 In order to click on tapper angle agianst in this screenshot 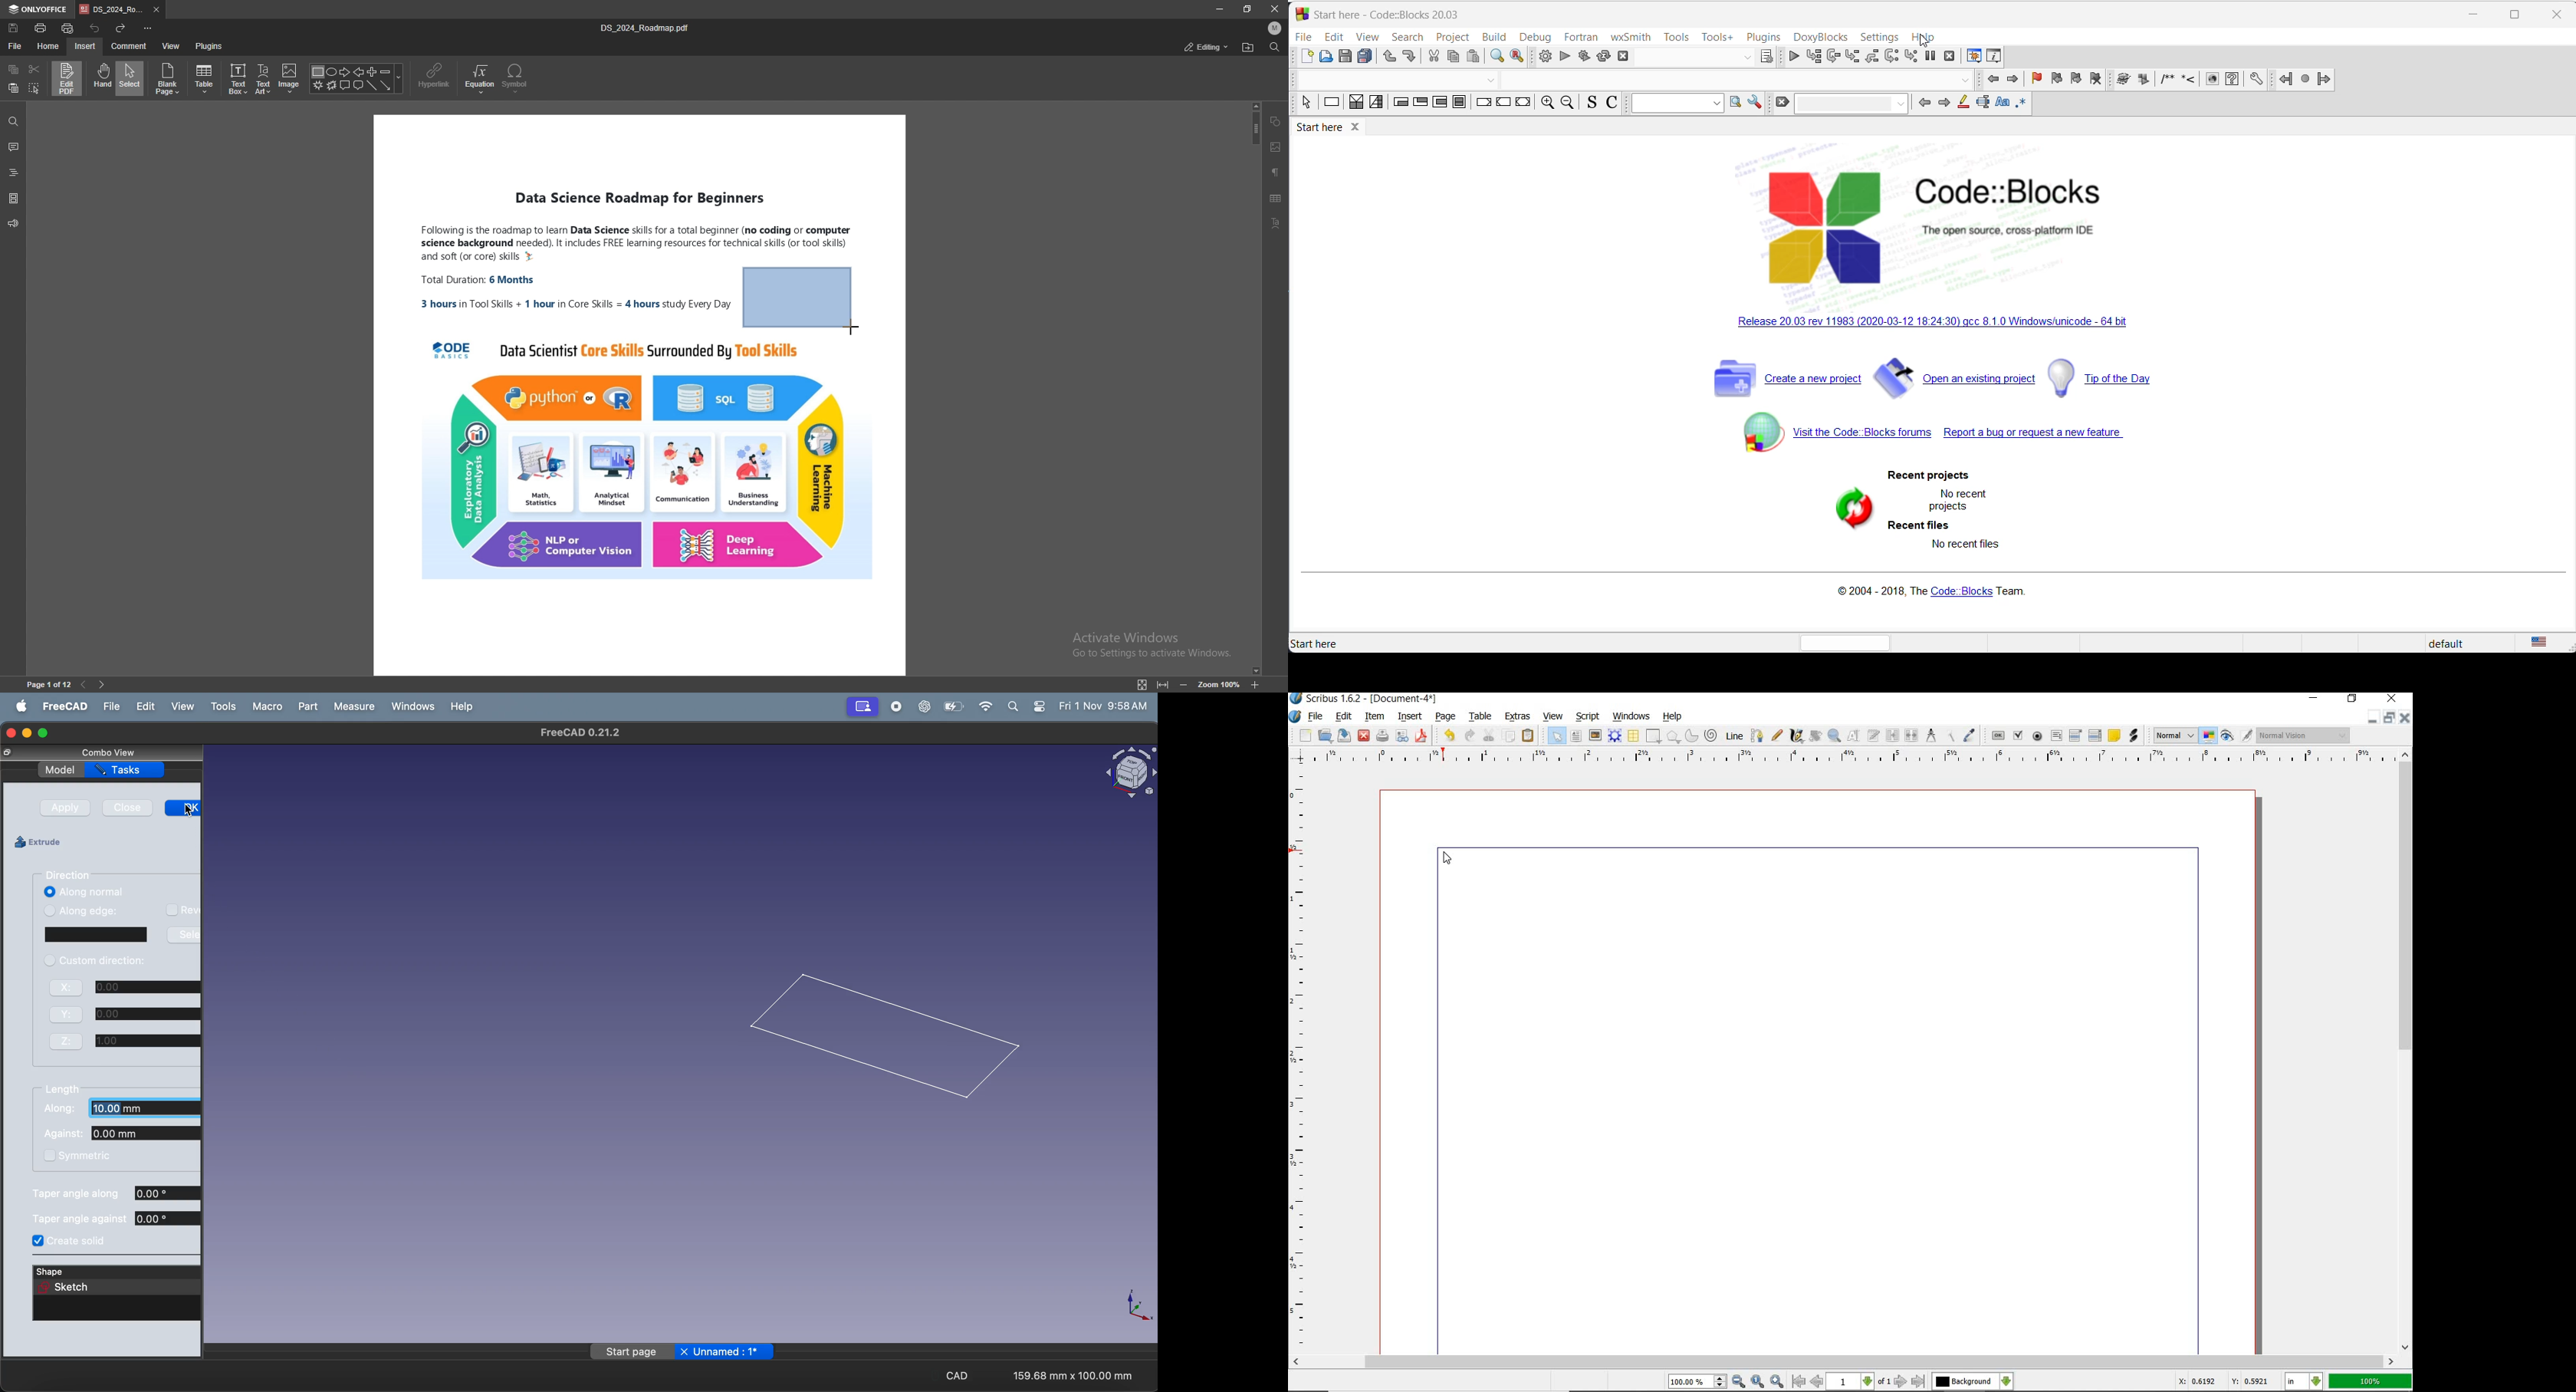, I will do `click(115, 1219)`.